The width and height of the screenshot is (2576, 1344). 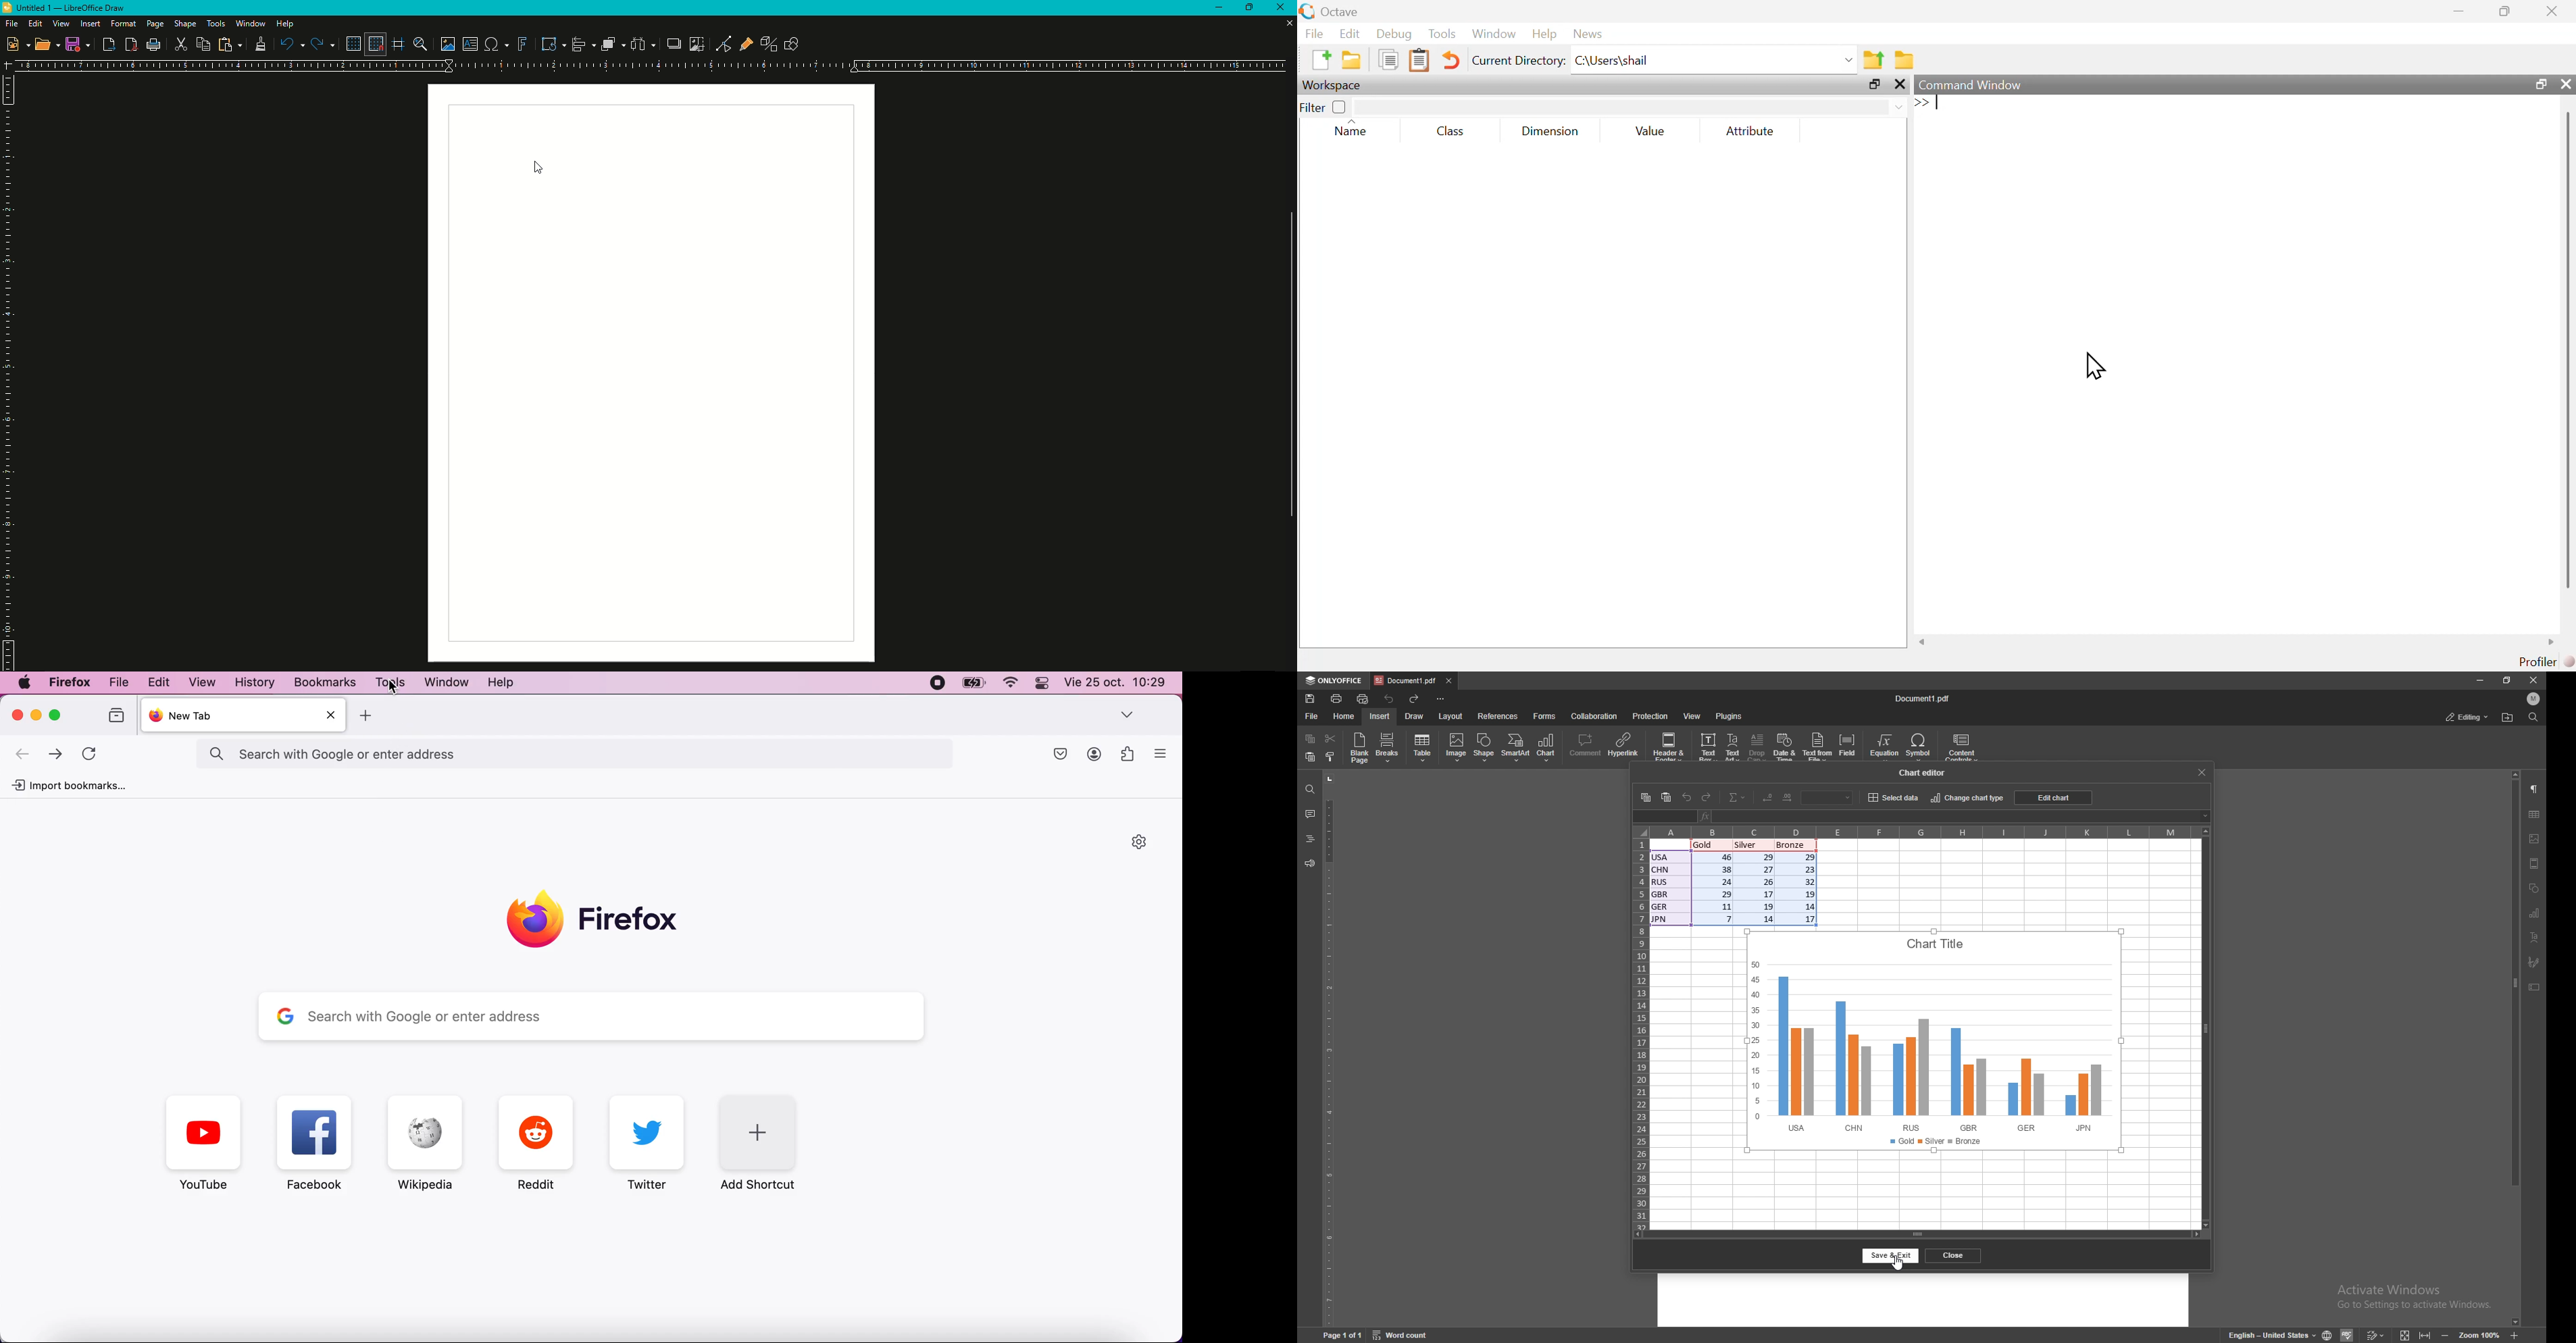 I want to click on configure tool bar, so click(x=1442, y=699).